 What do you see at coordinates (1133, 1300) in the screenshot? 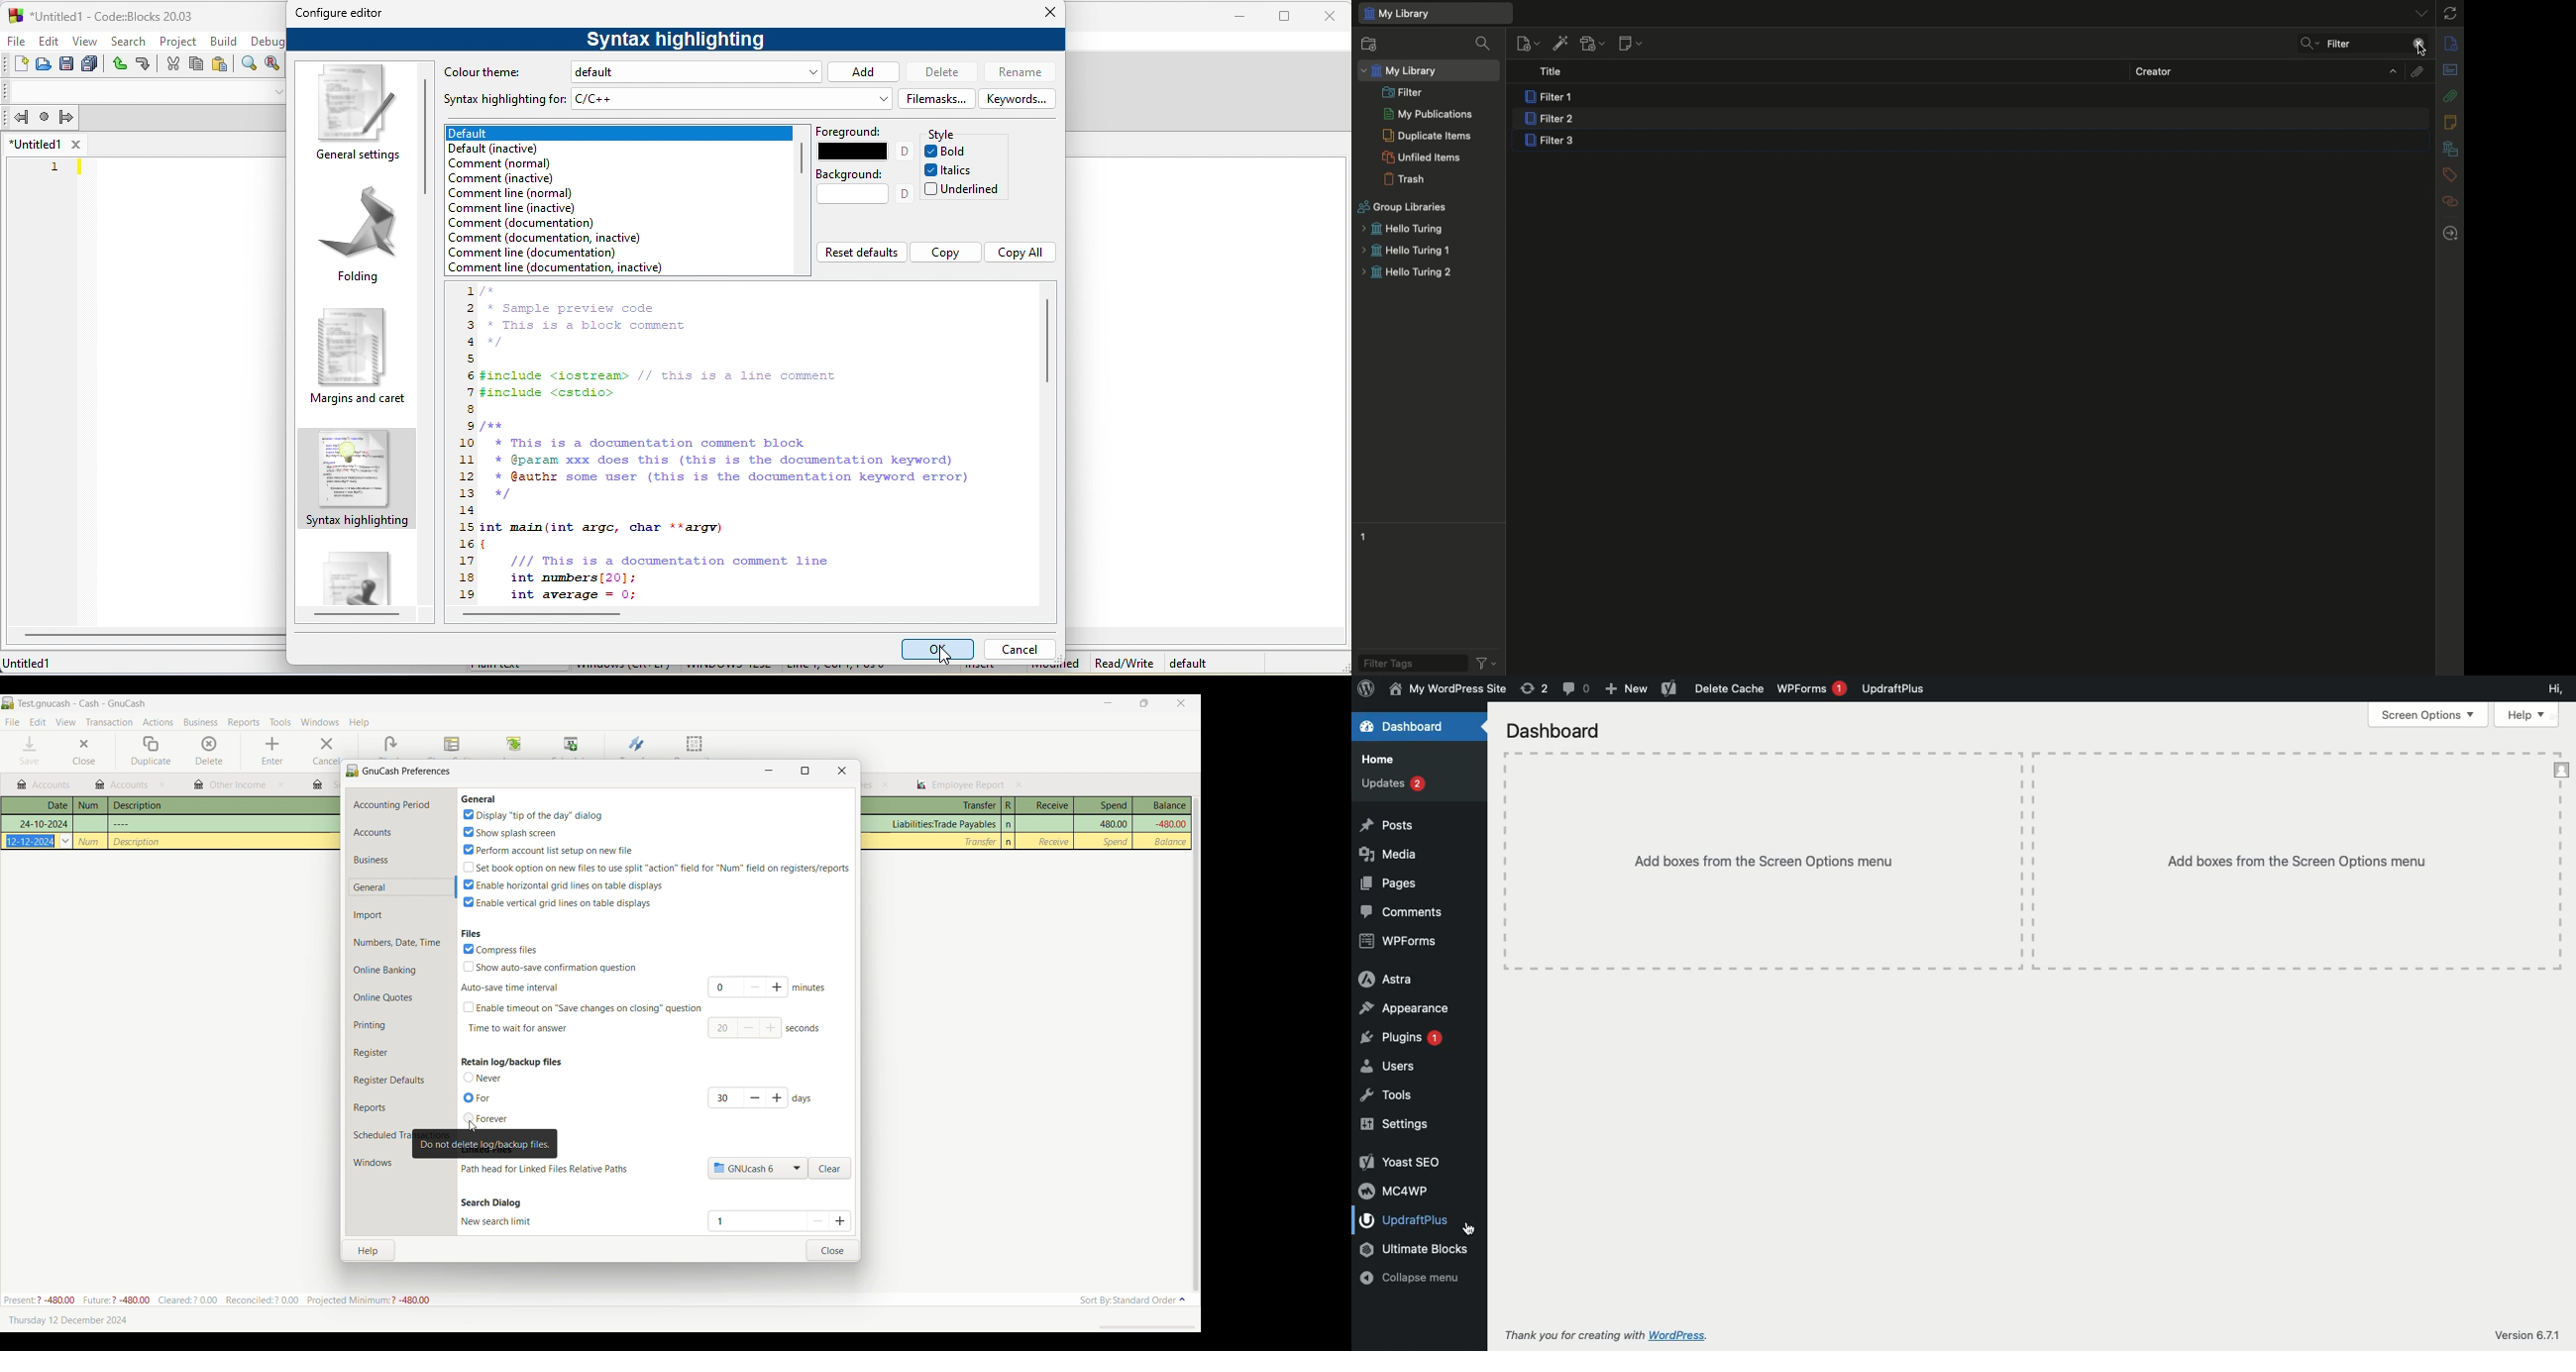
I see `Current sort order` at bounding box center [1133, 1300].